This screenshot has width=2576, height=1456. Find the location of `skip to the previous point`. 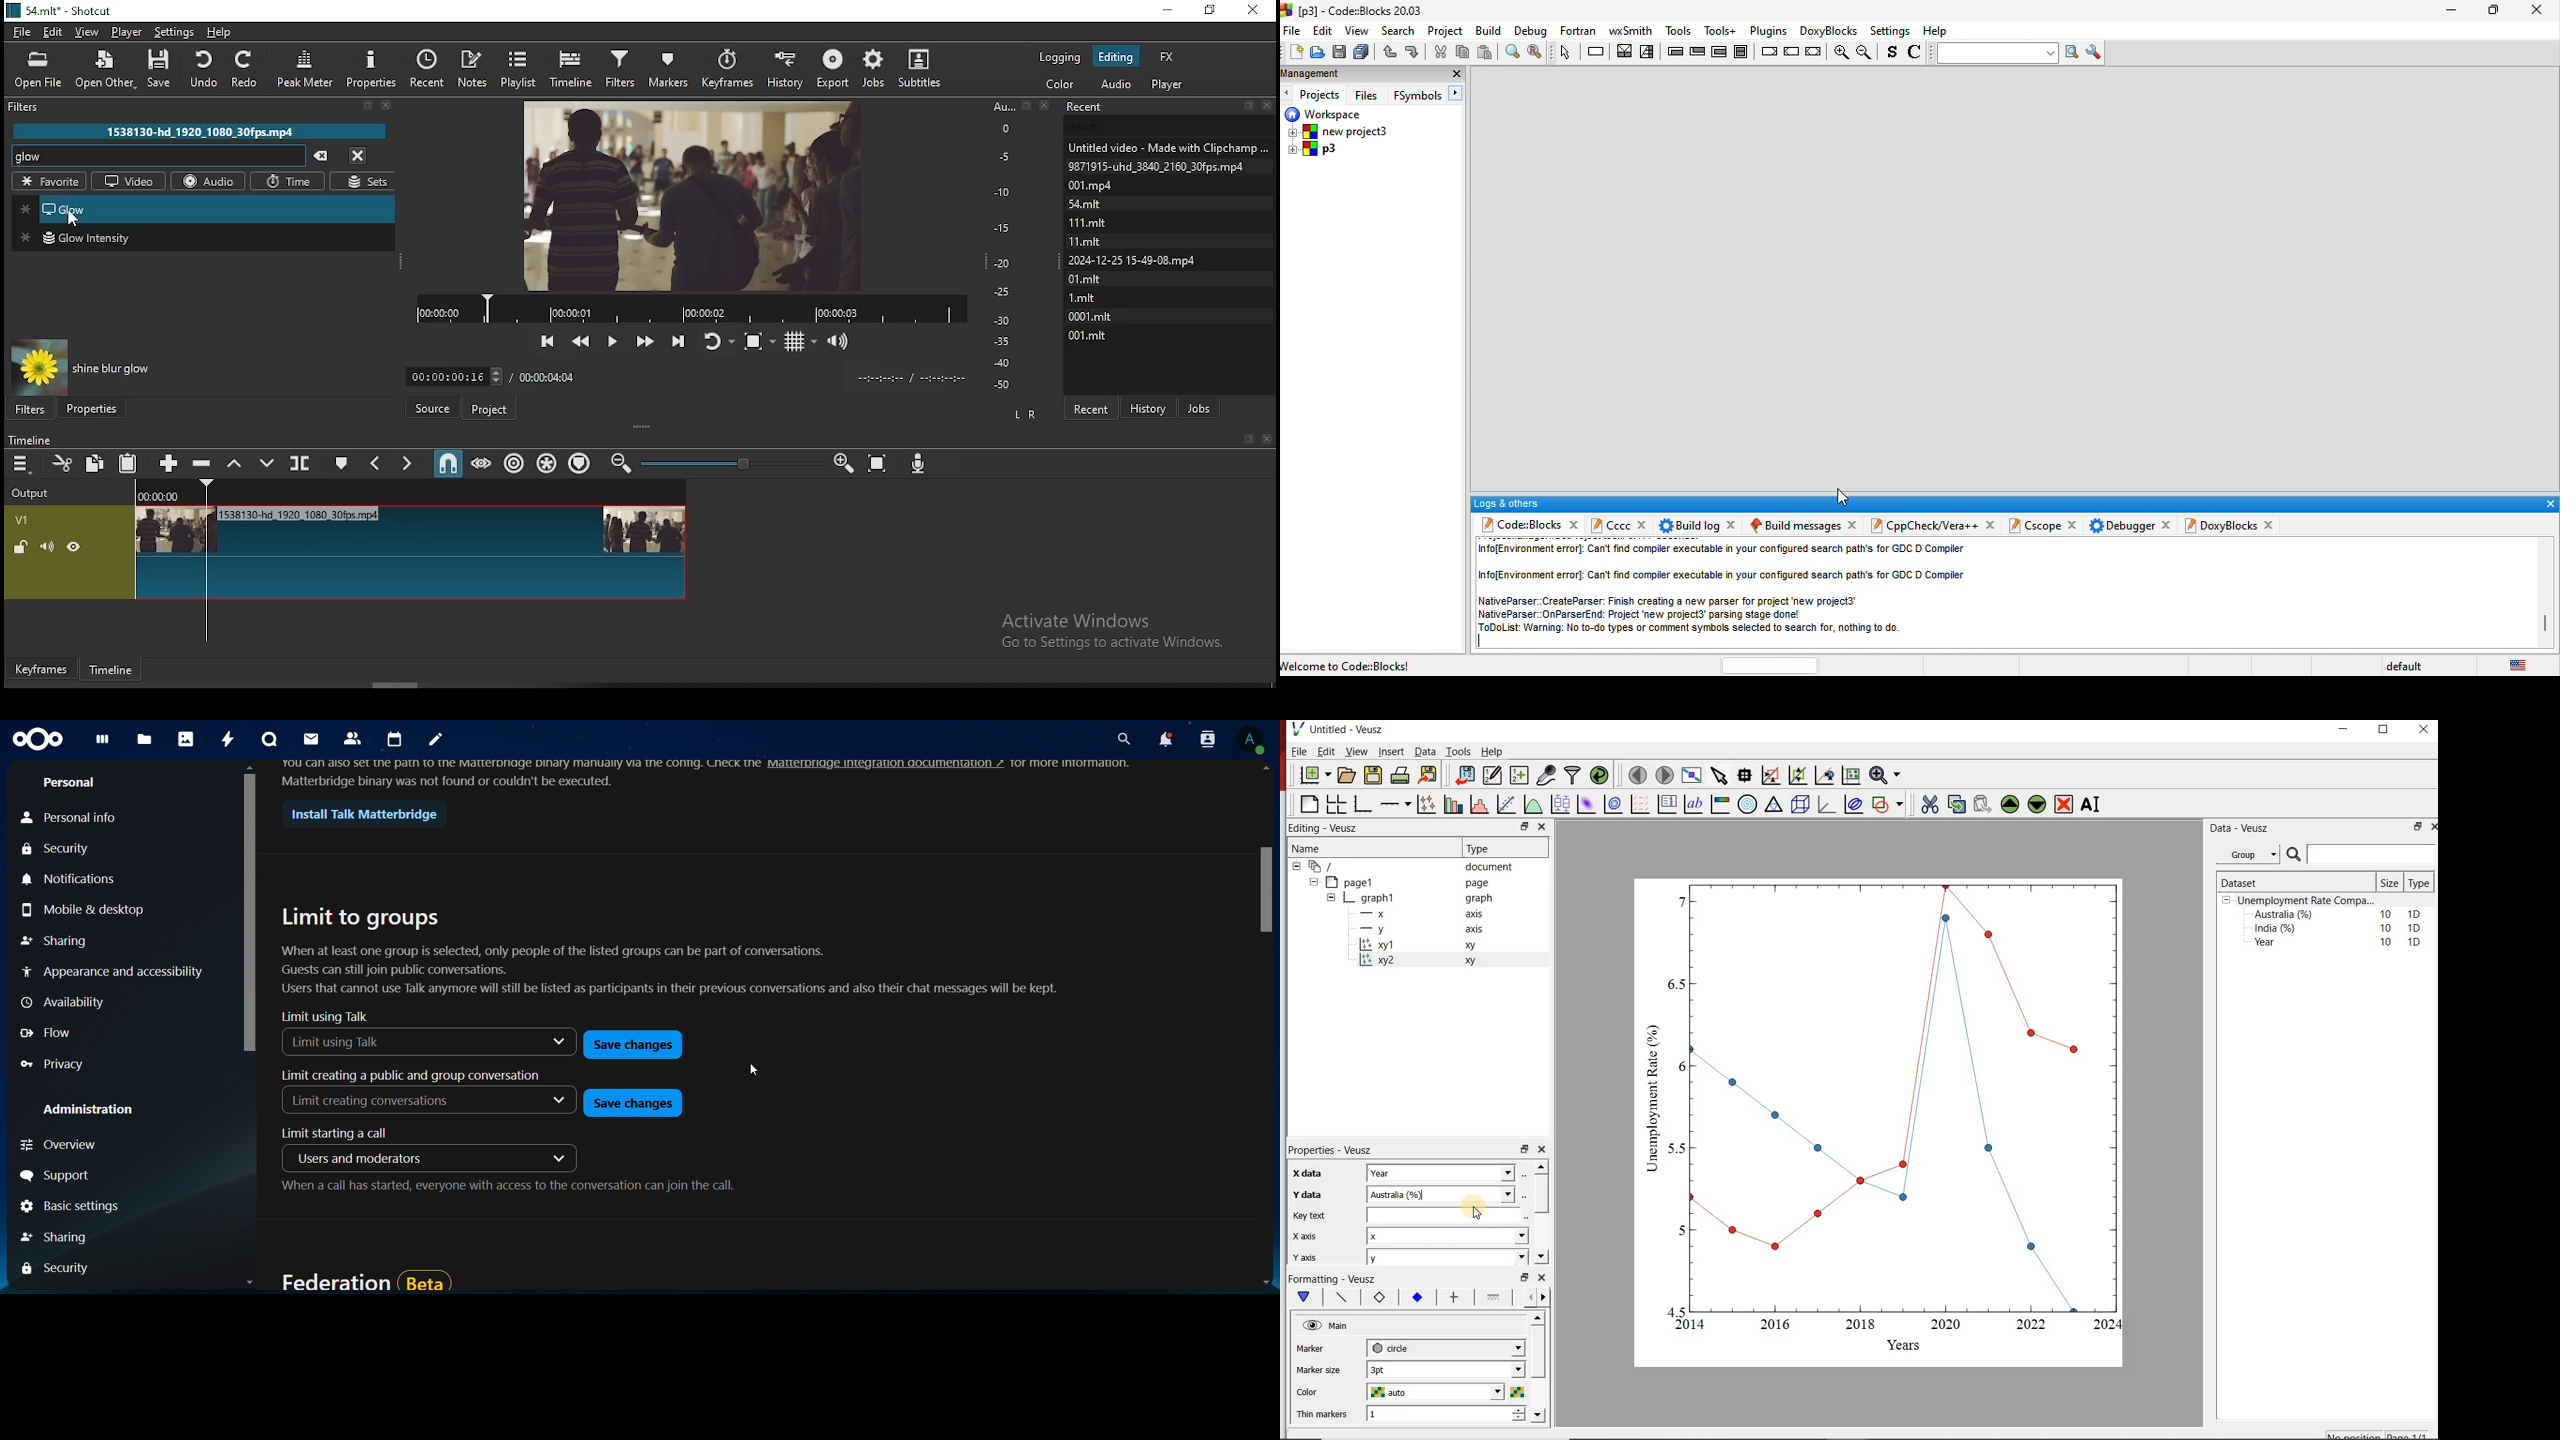

skip to the previous point is located at coordinates (548, 342).